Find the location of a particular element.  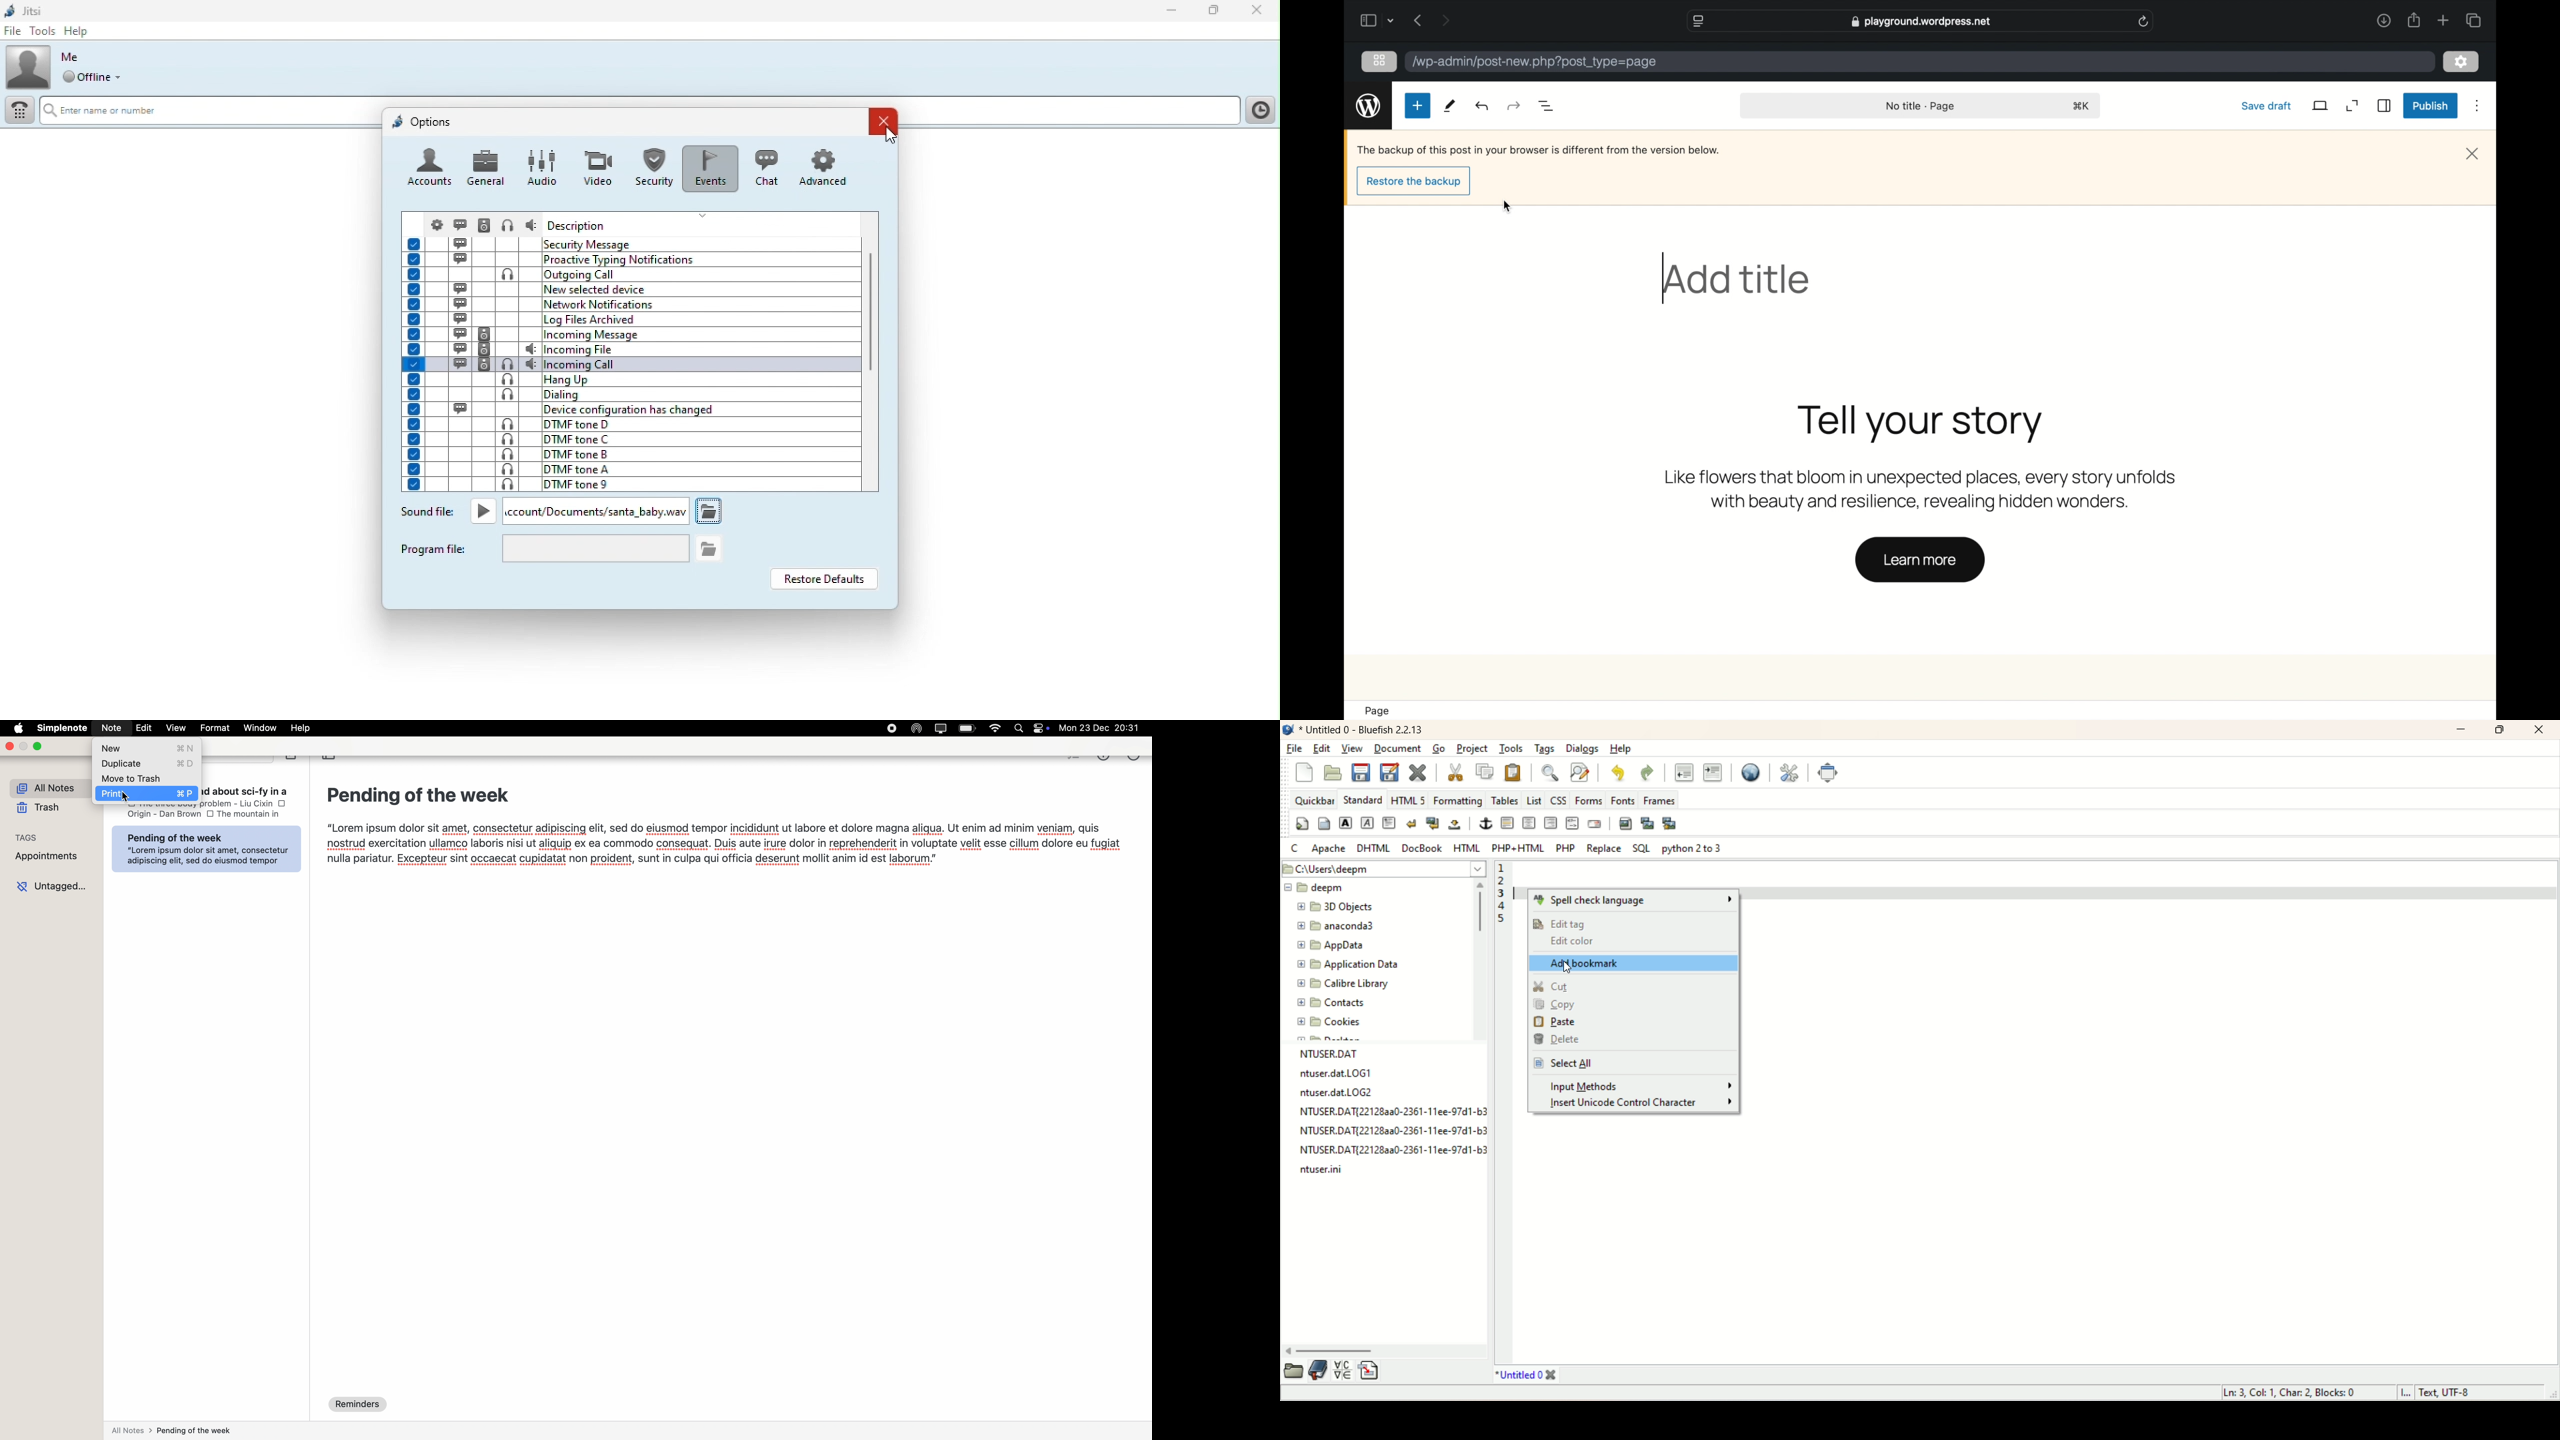

paragraph is located at coordinates (1390, 823).